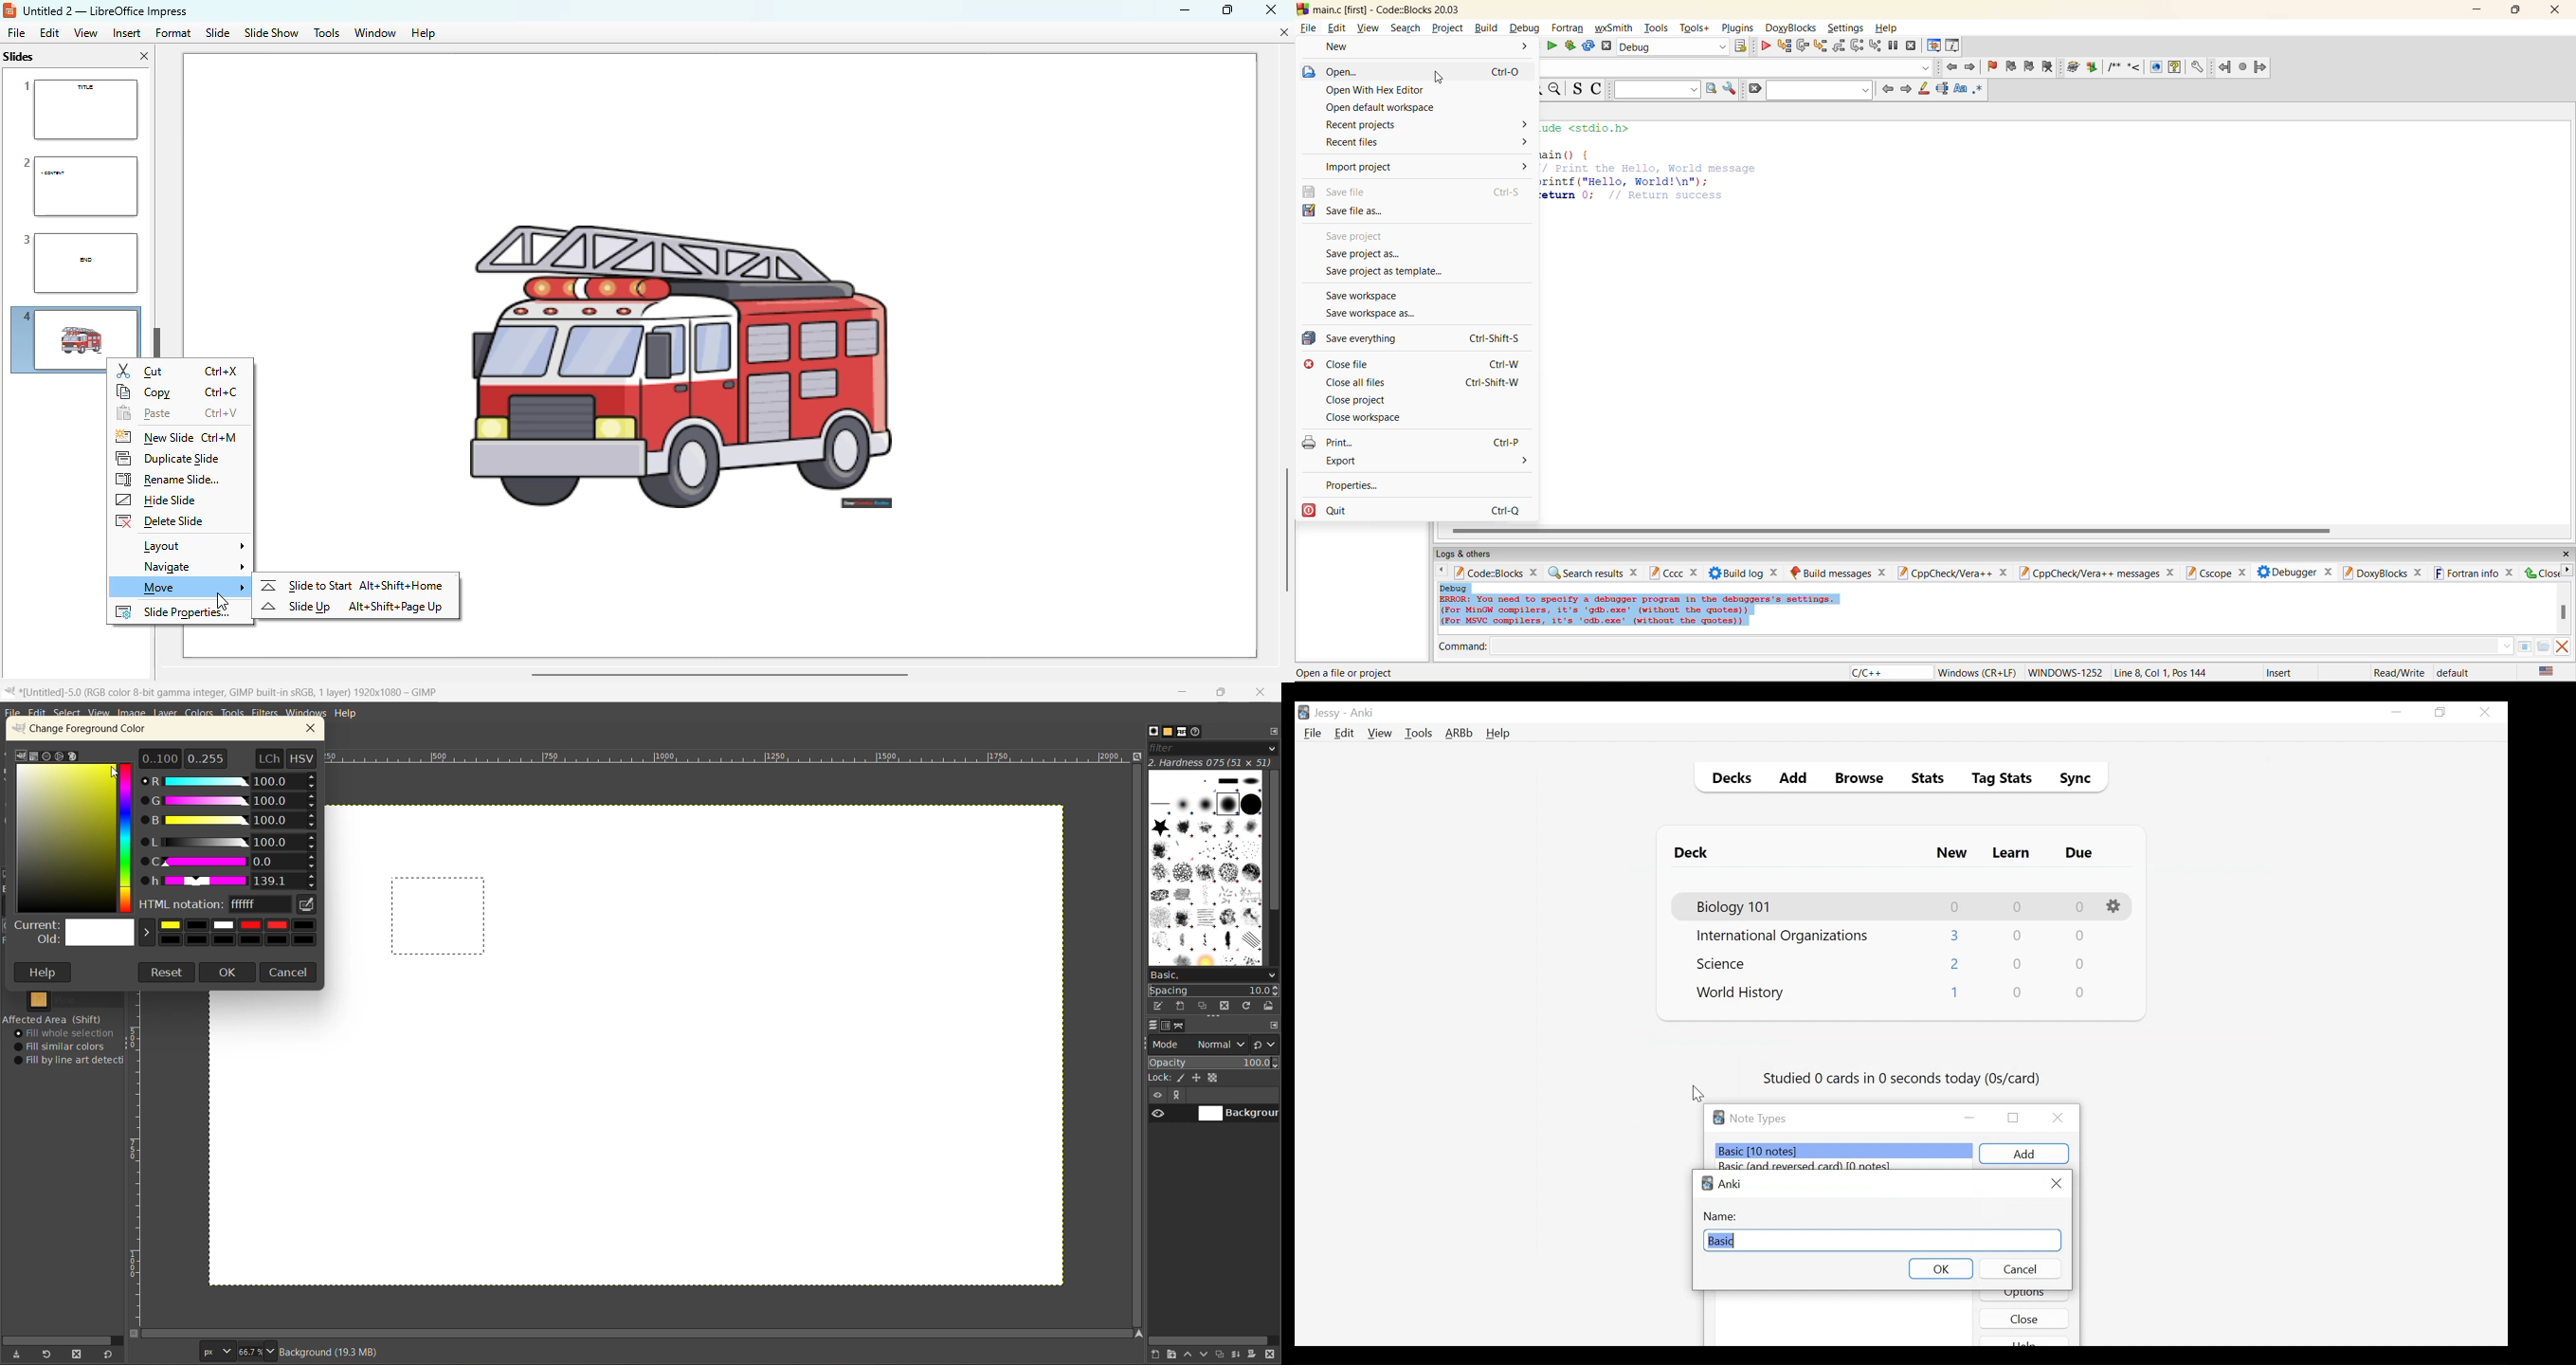 The width and height of the screenshot is (2576, 1372). Describe the element at coordinates (1655, 89) in the screenshot. I see `text to search` at that location.